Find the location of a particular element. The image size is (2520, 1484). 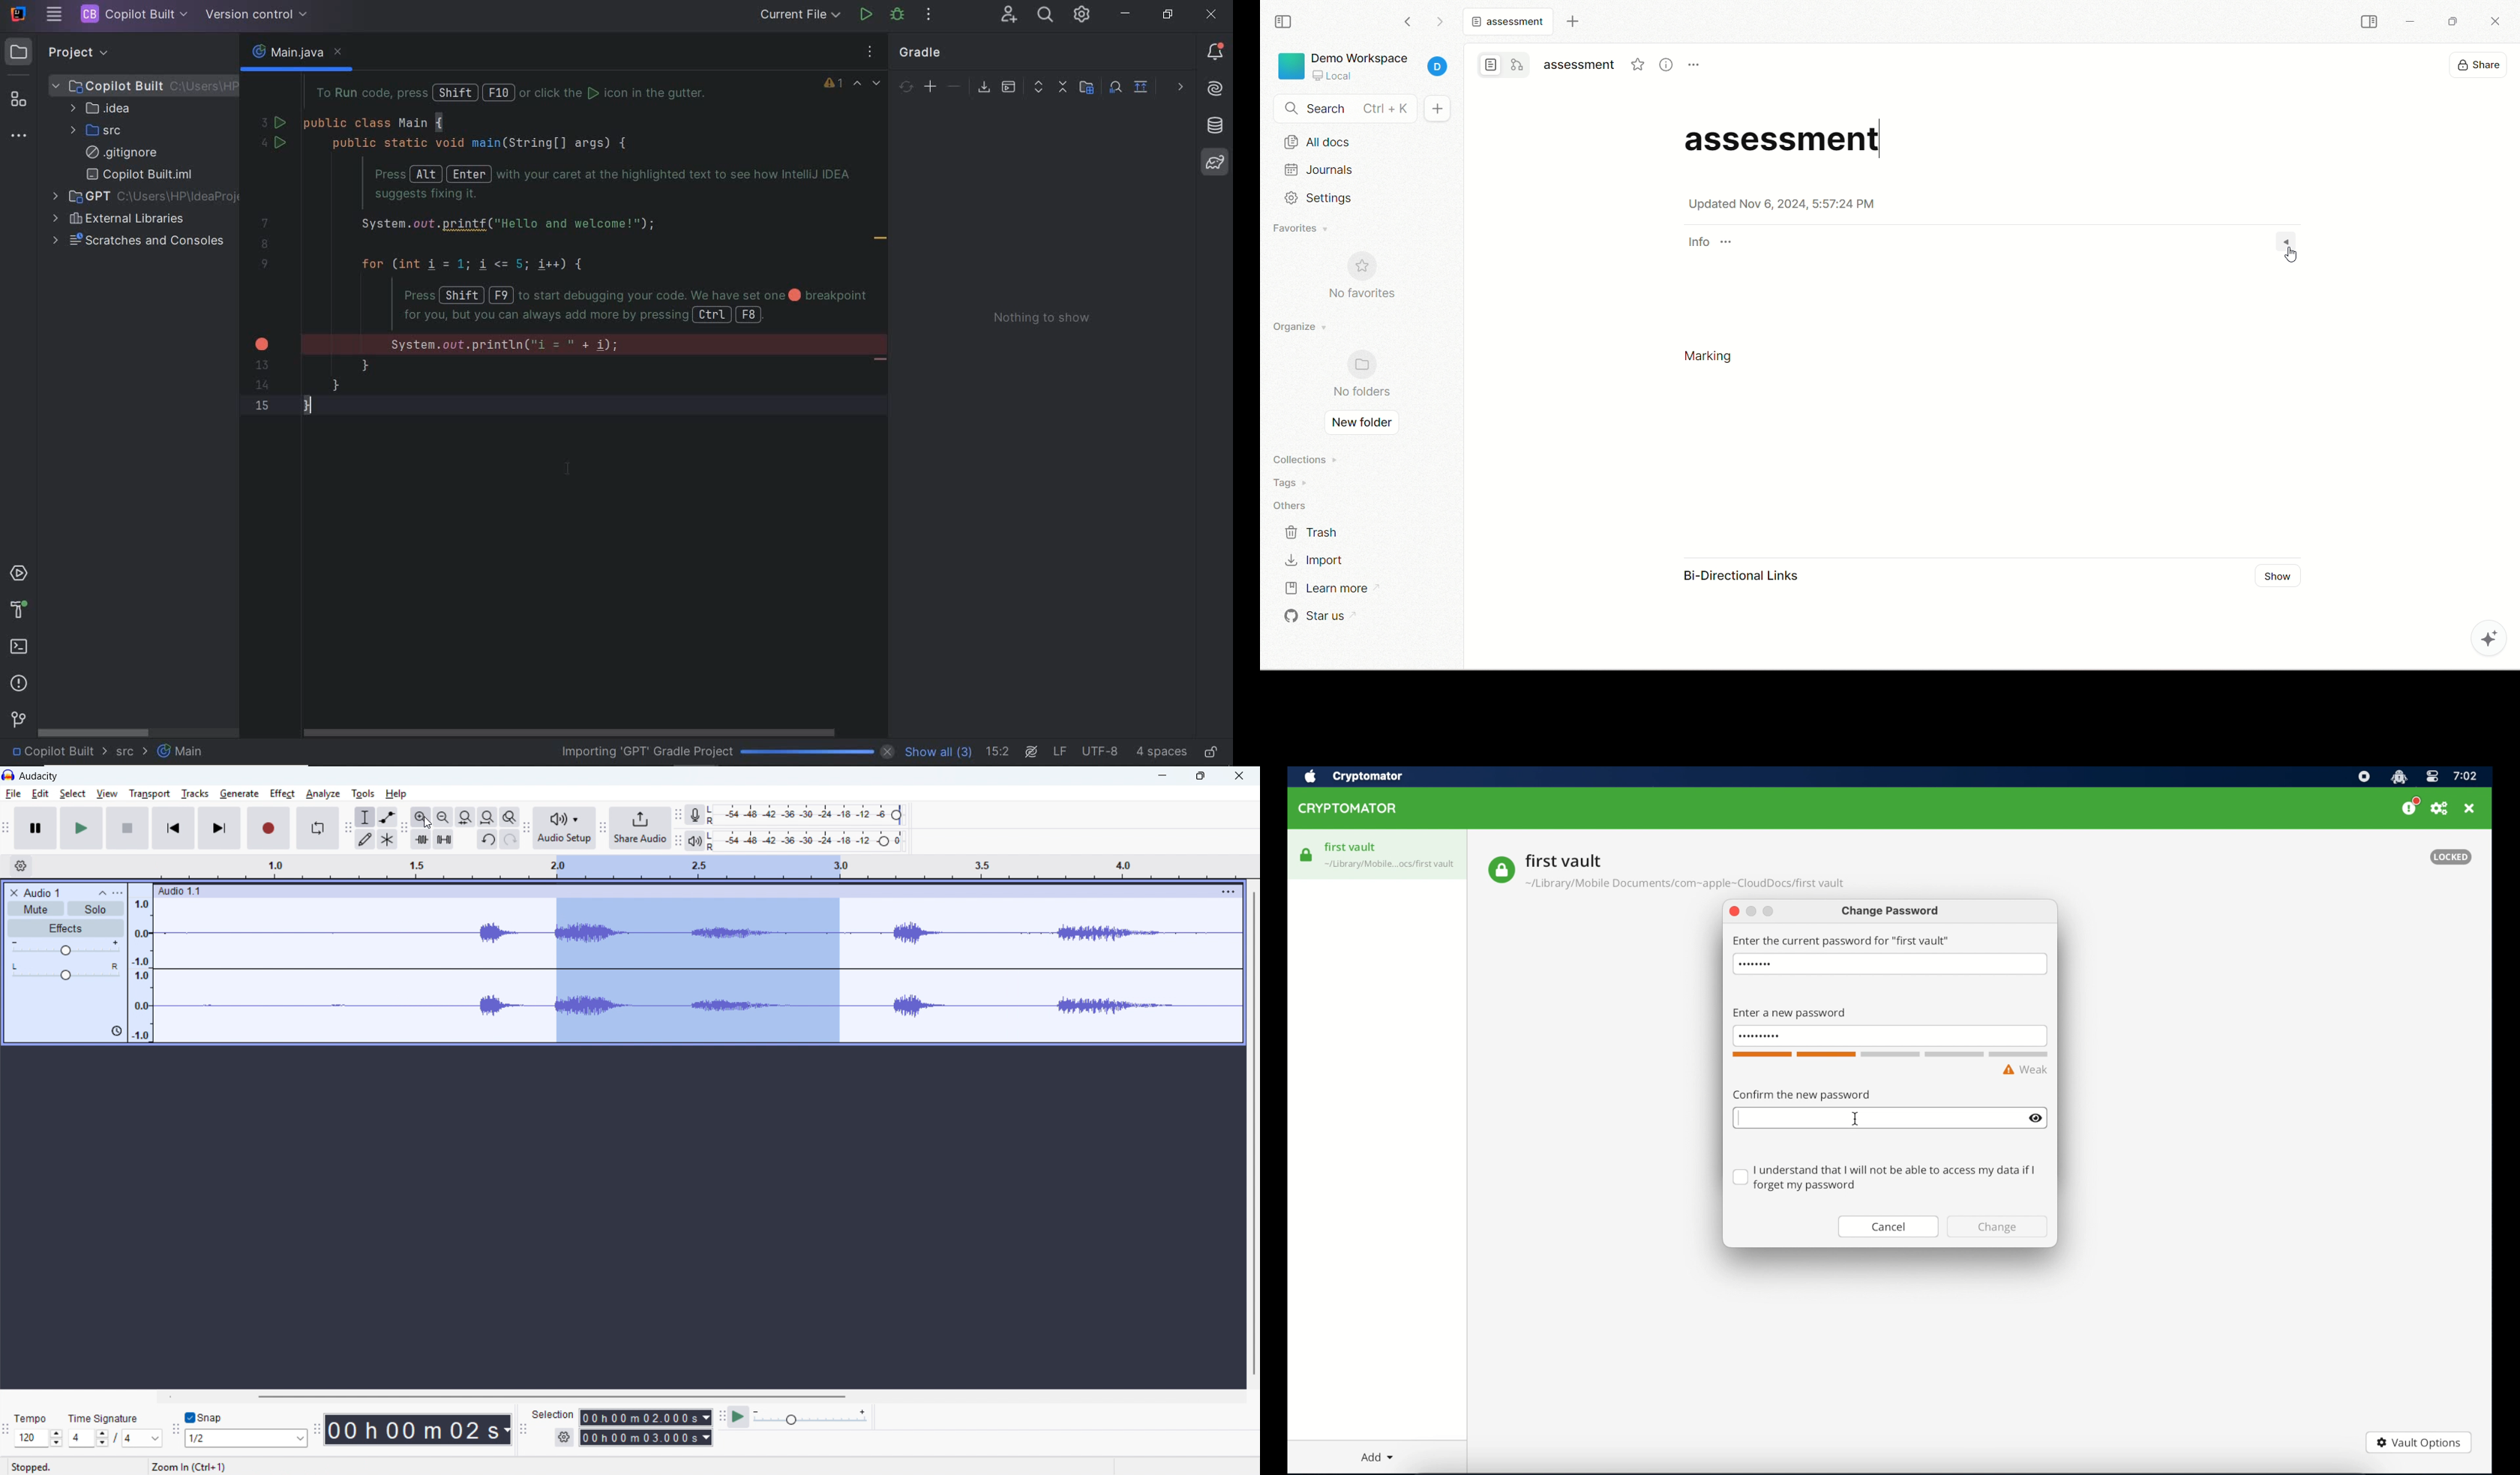

Record is located at coordinates (270, 829).